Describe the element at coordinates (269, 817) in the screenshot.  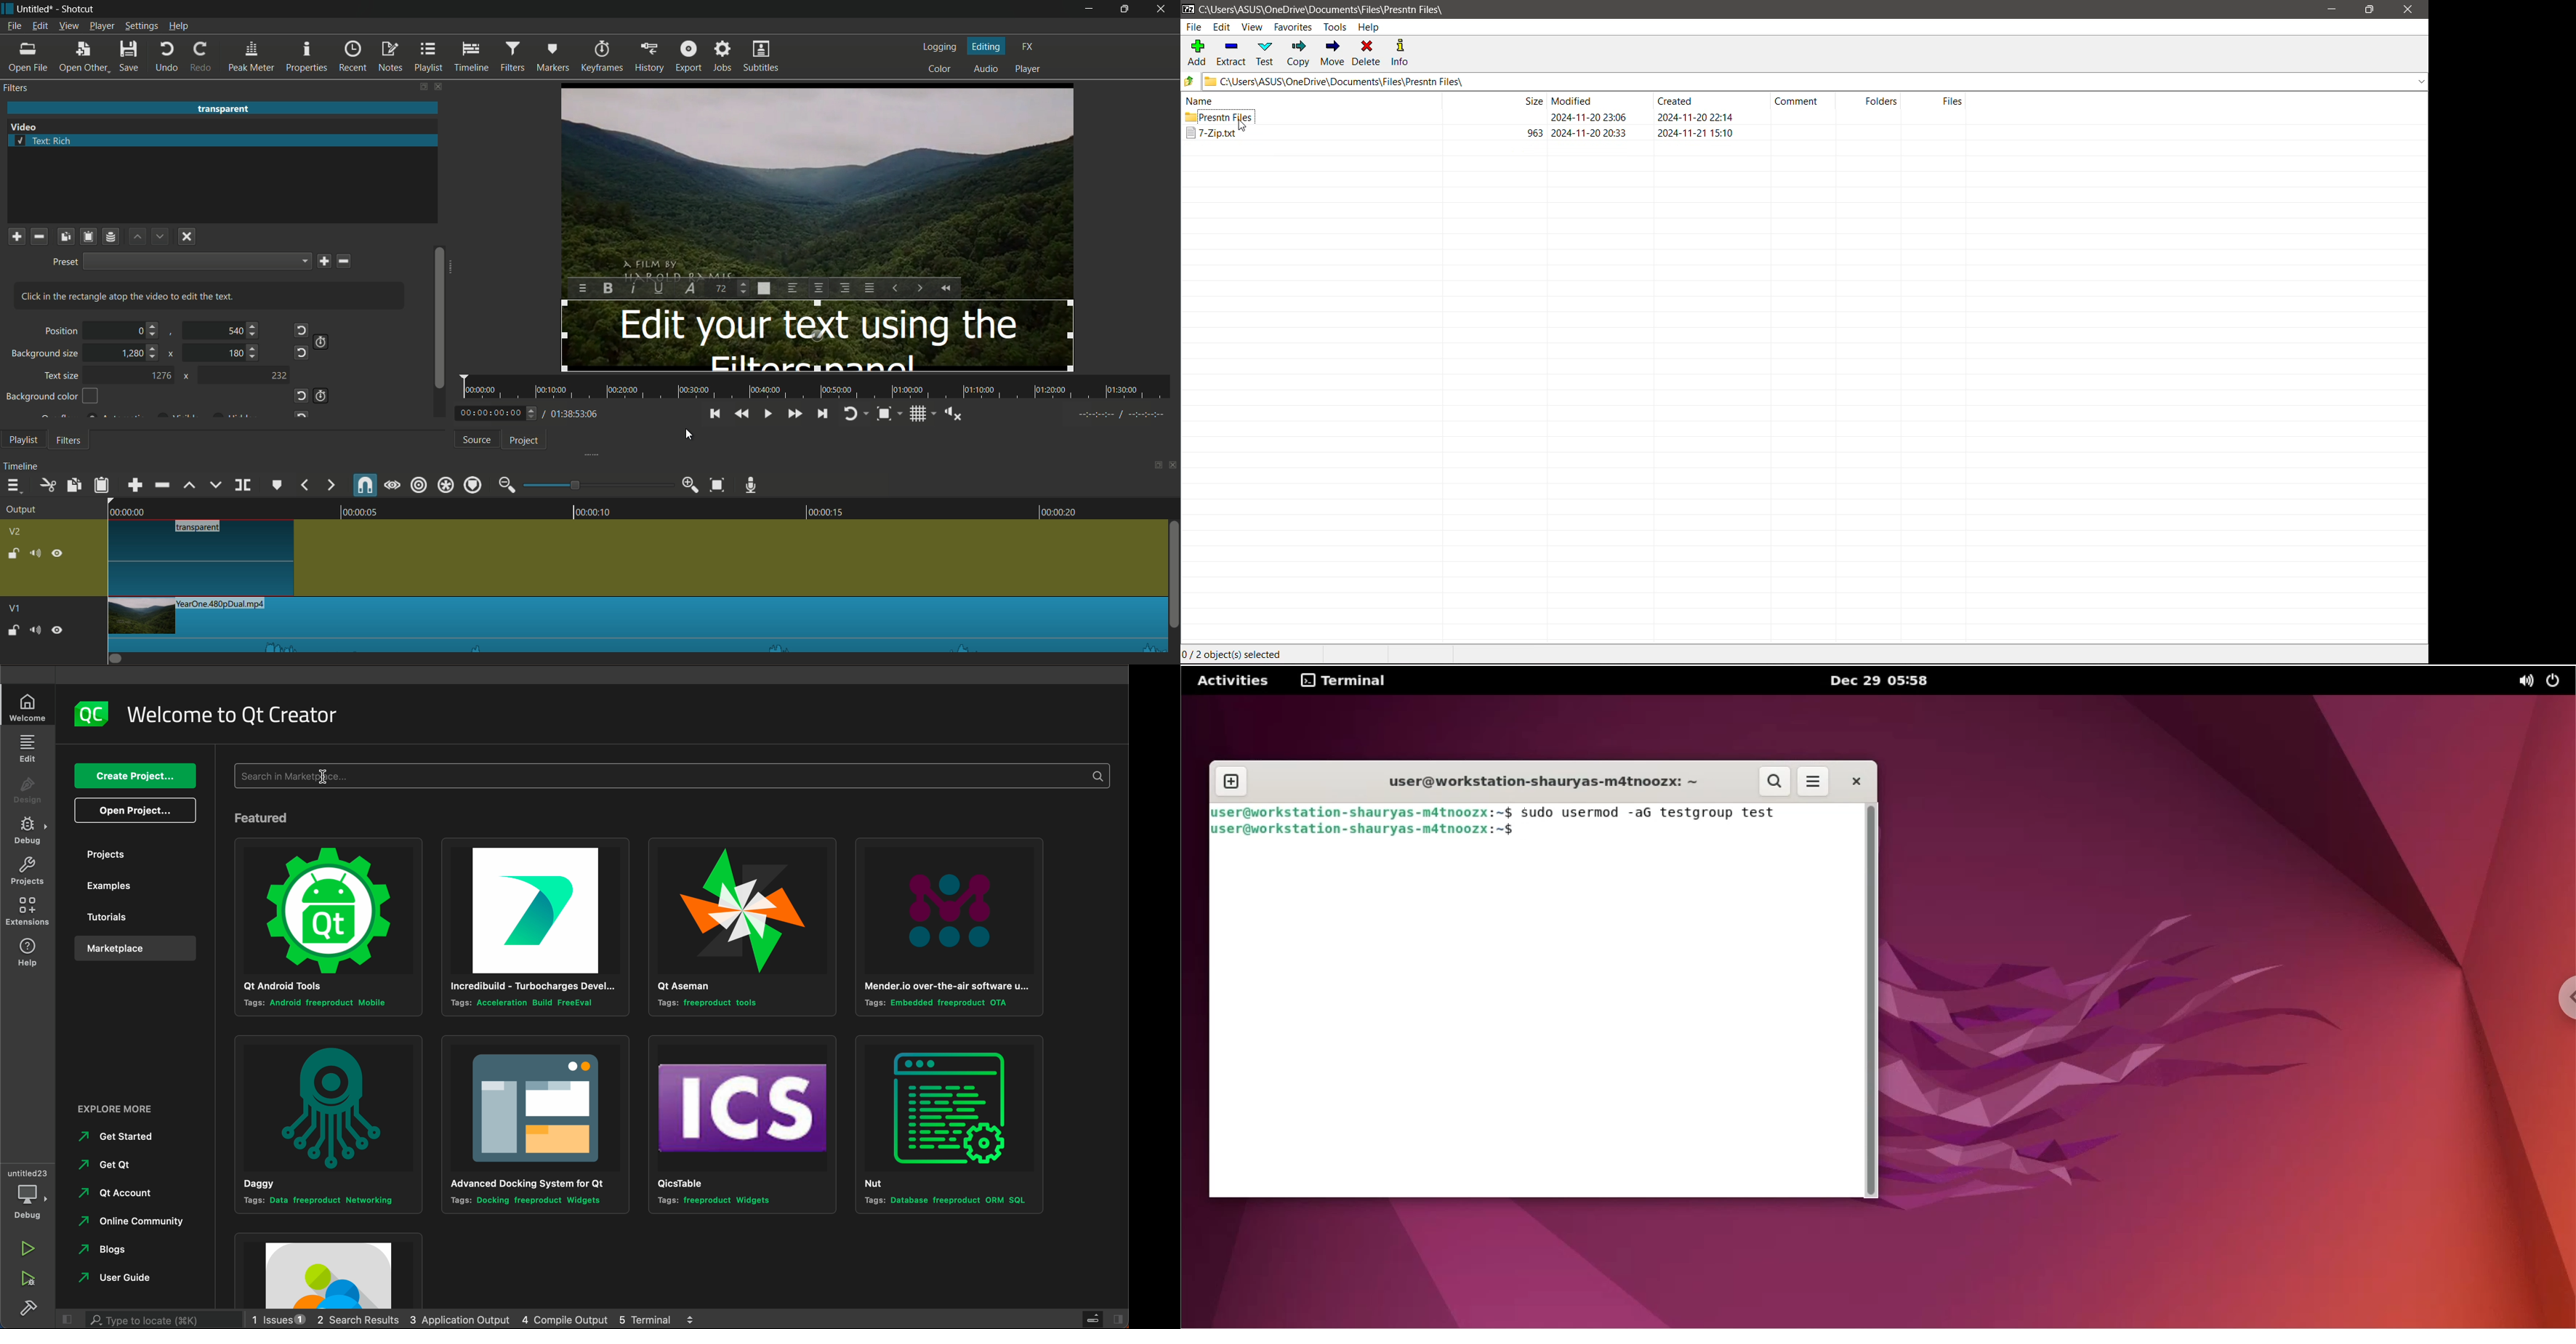
I see `feature` at that location.